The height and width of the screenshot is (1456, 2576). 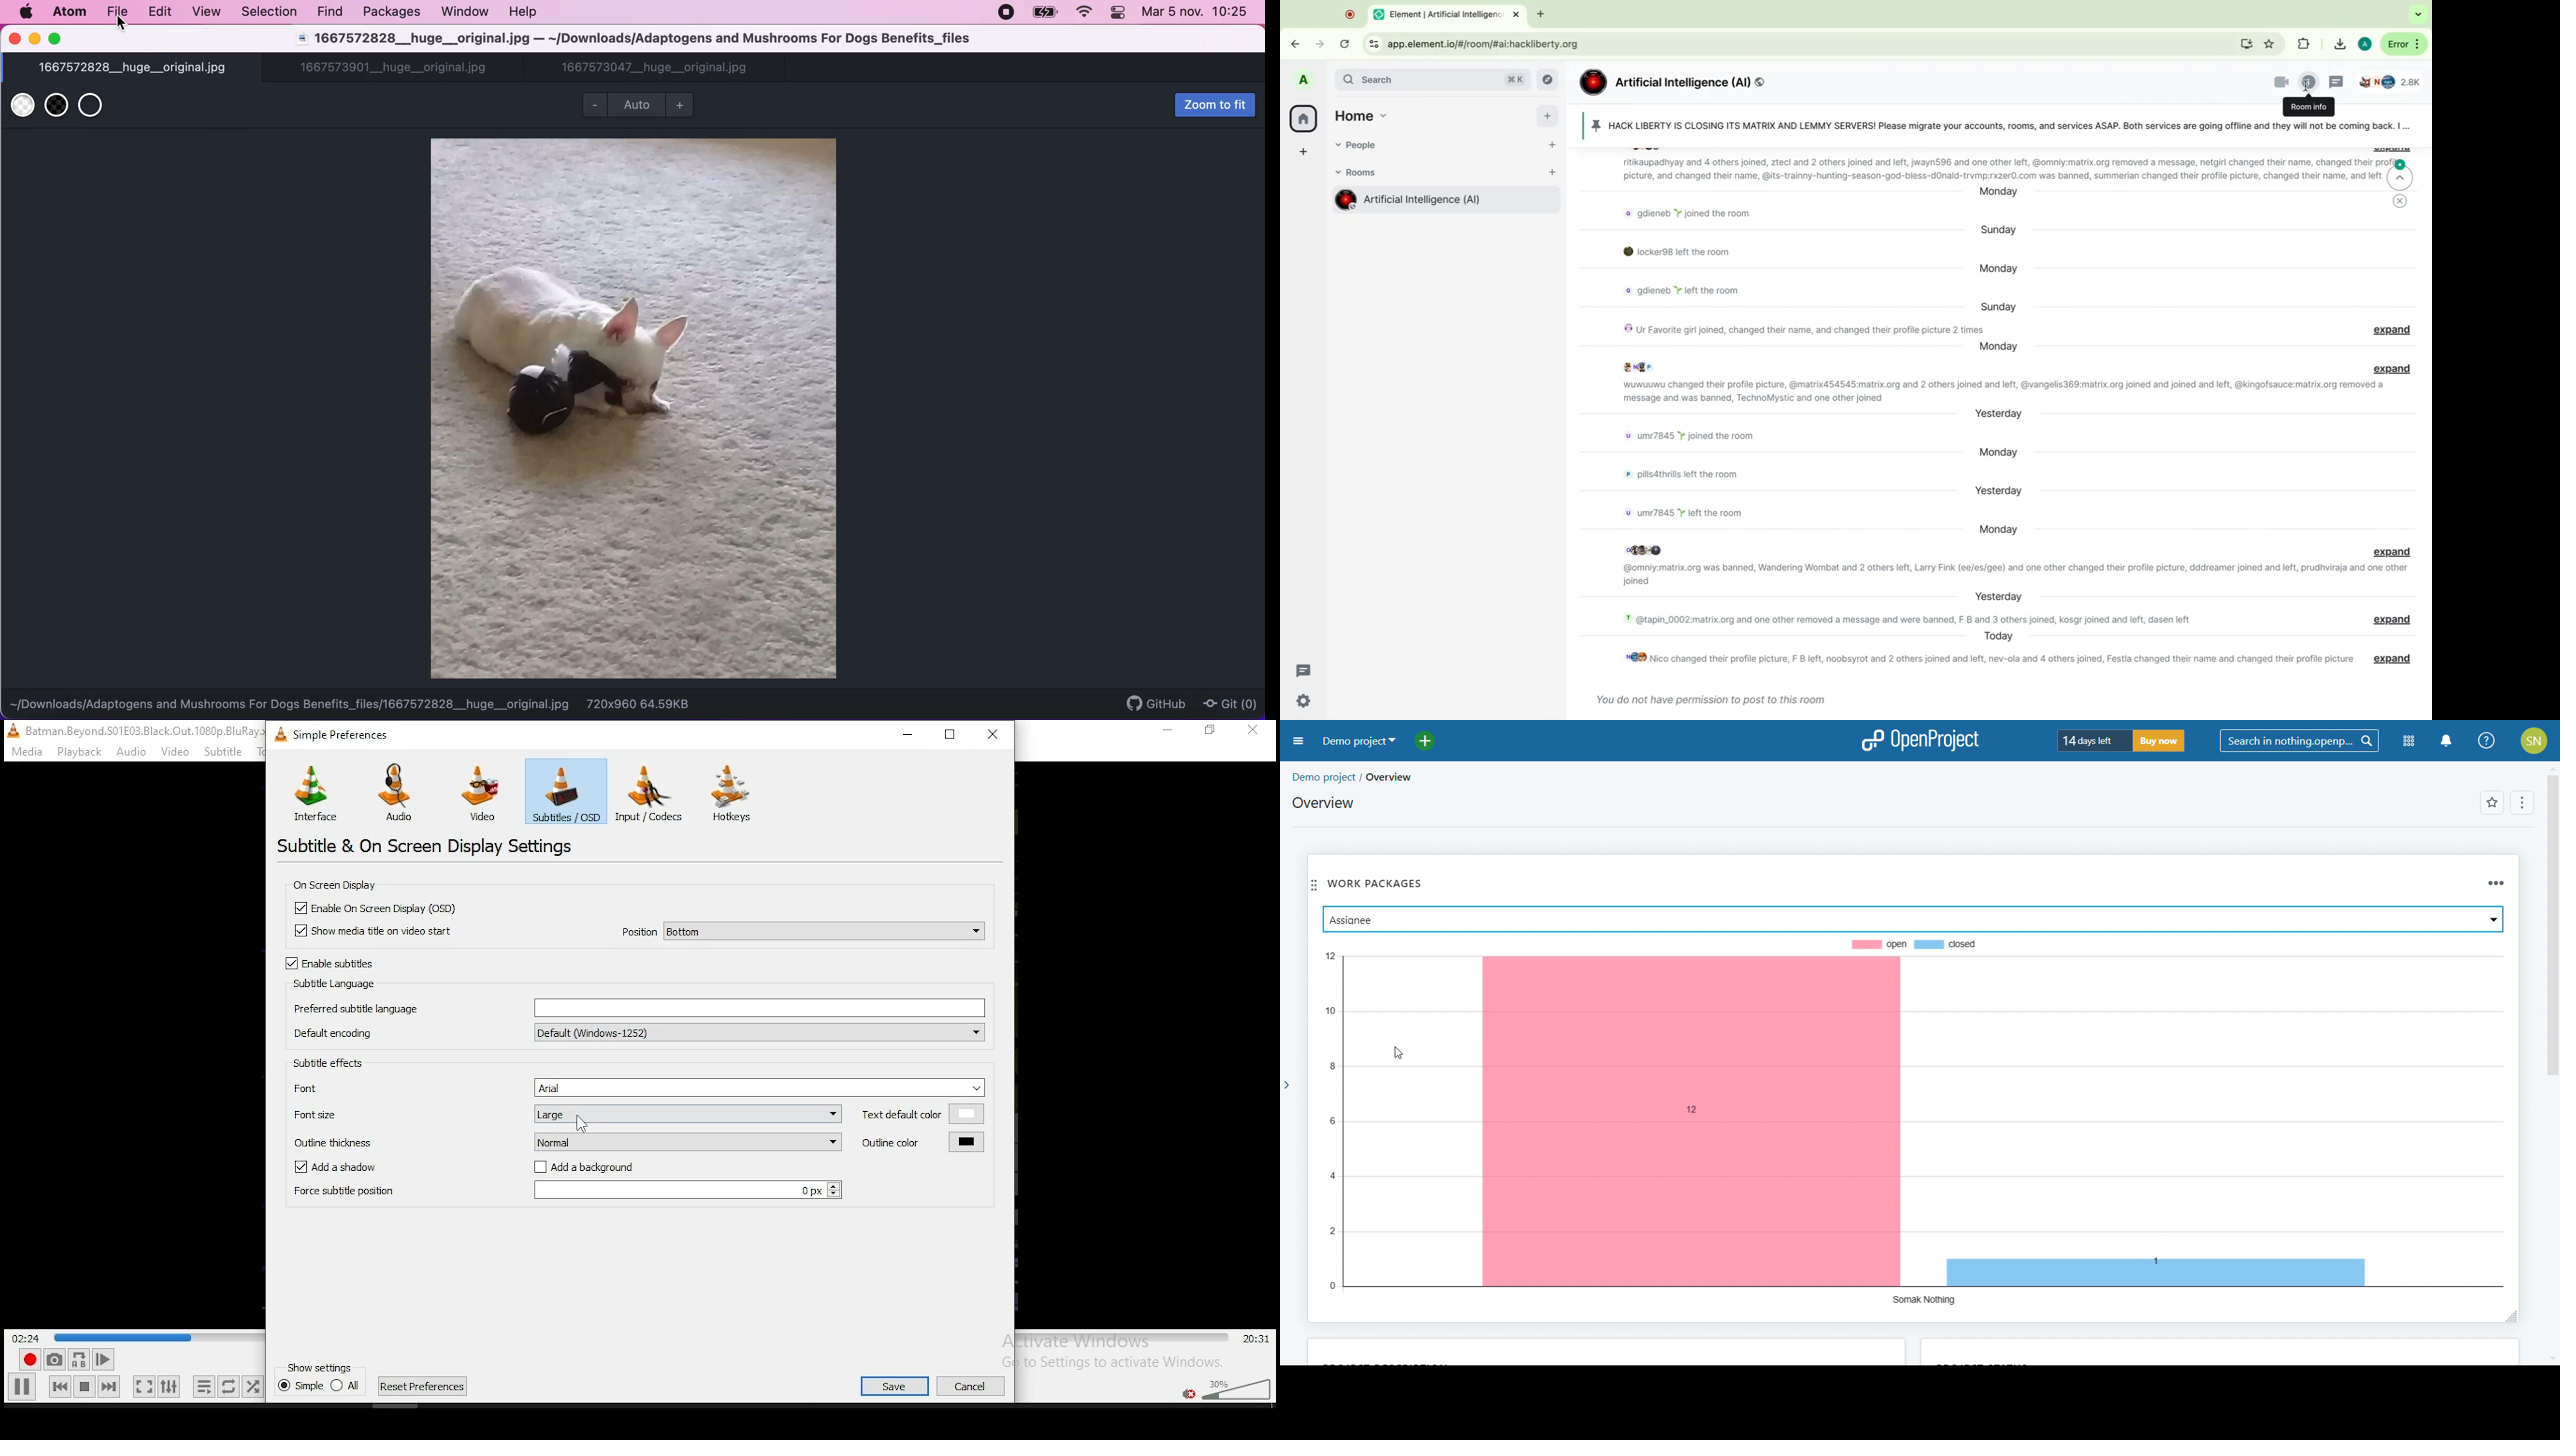 I want to click on subtitle language, so click(x=336, y=984).